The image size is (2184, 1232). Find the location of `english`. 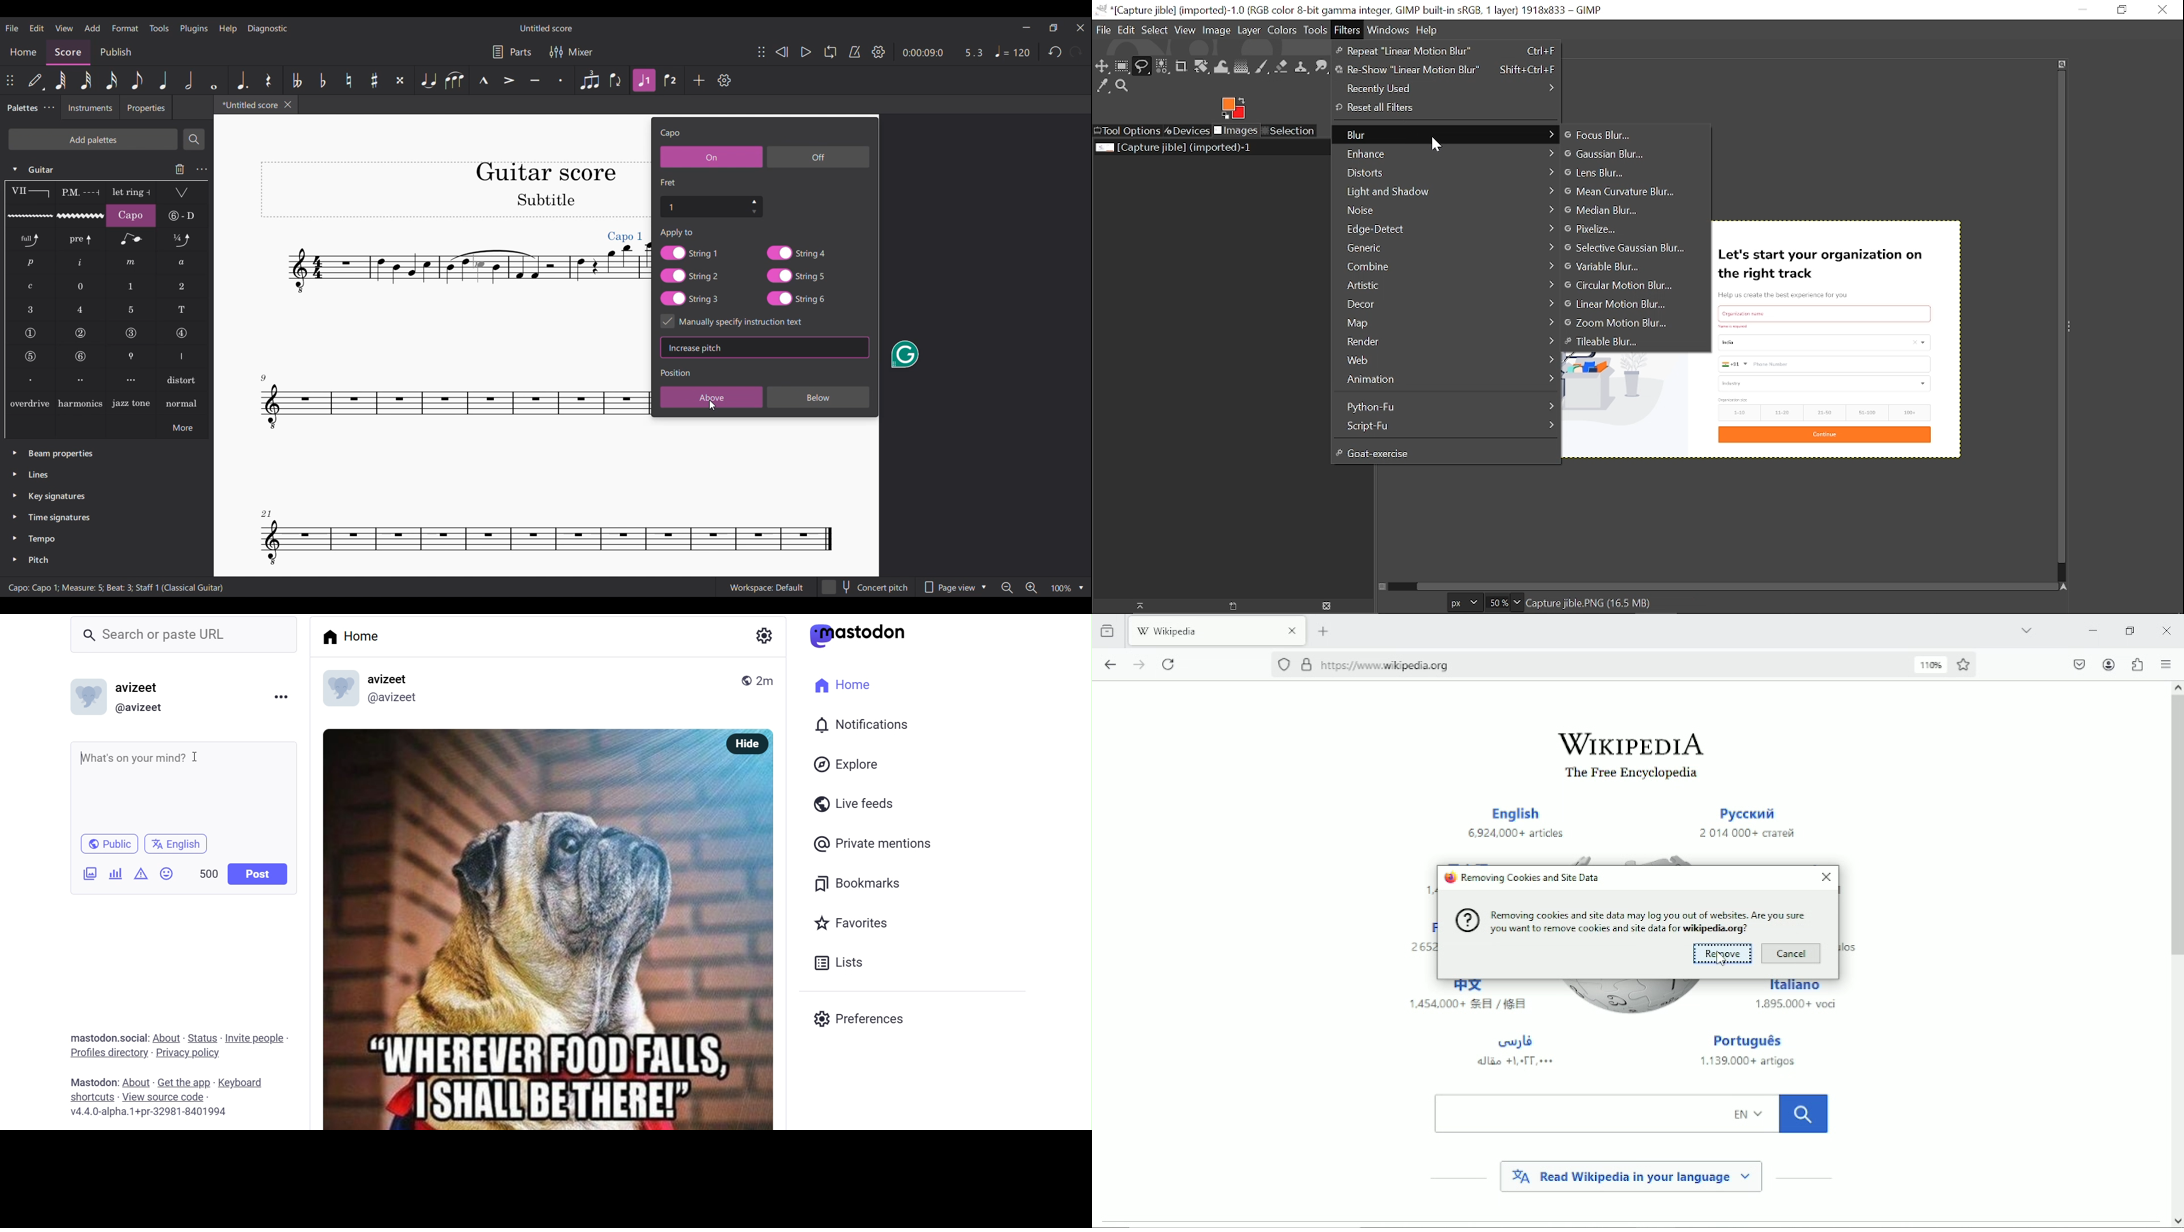

english is located at coordinates (181, 845).